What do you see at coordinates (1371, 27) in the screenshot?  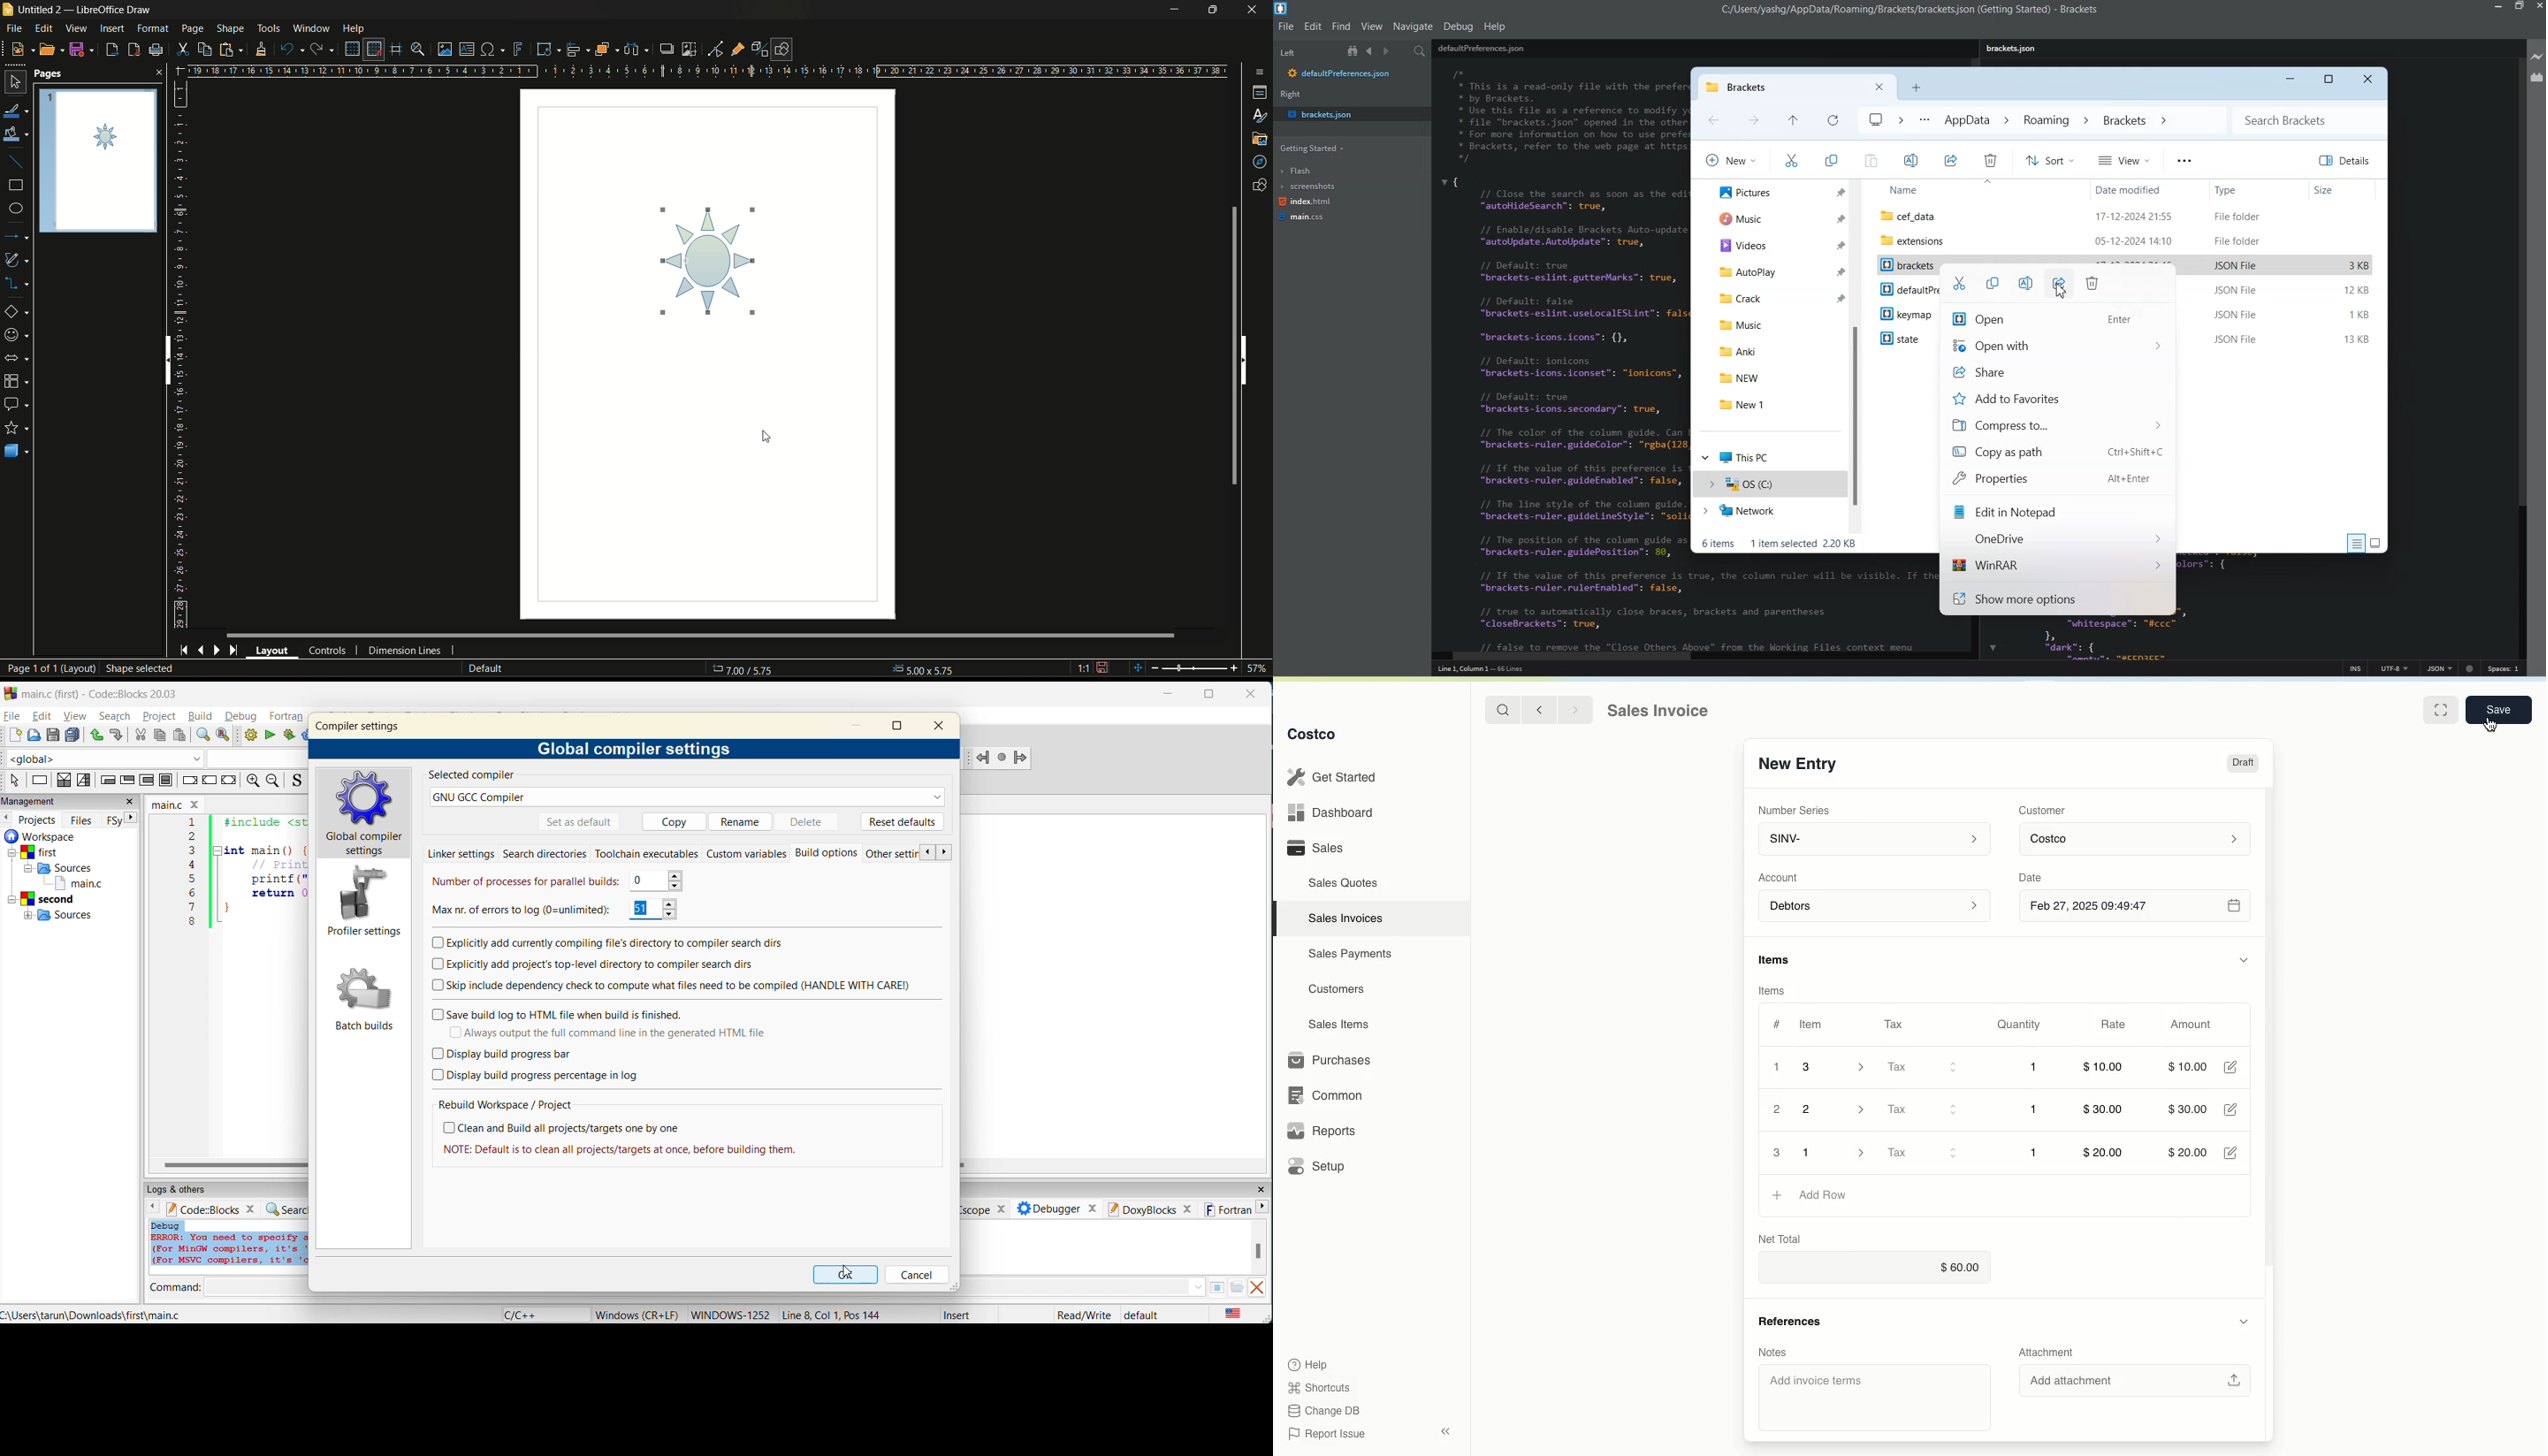 I see `View` at bounding box center [1371, 27].